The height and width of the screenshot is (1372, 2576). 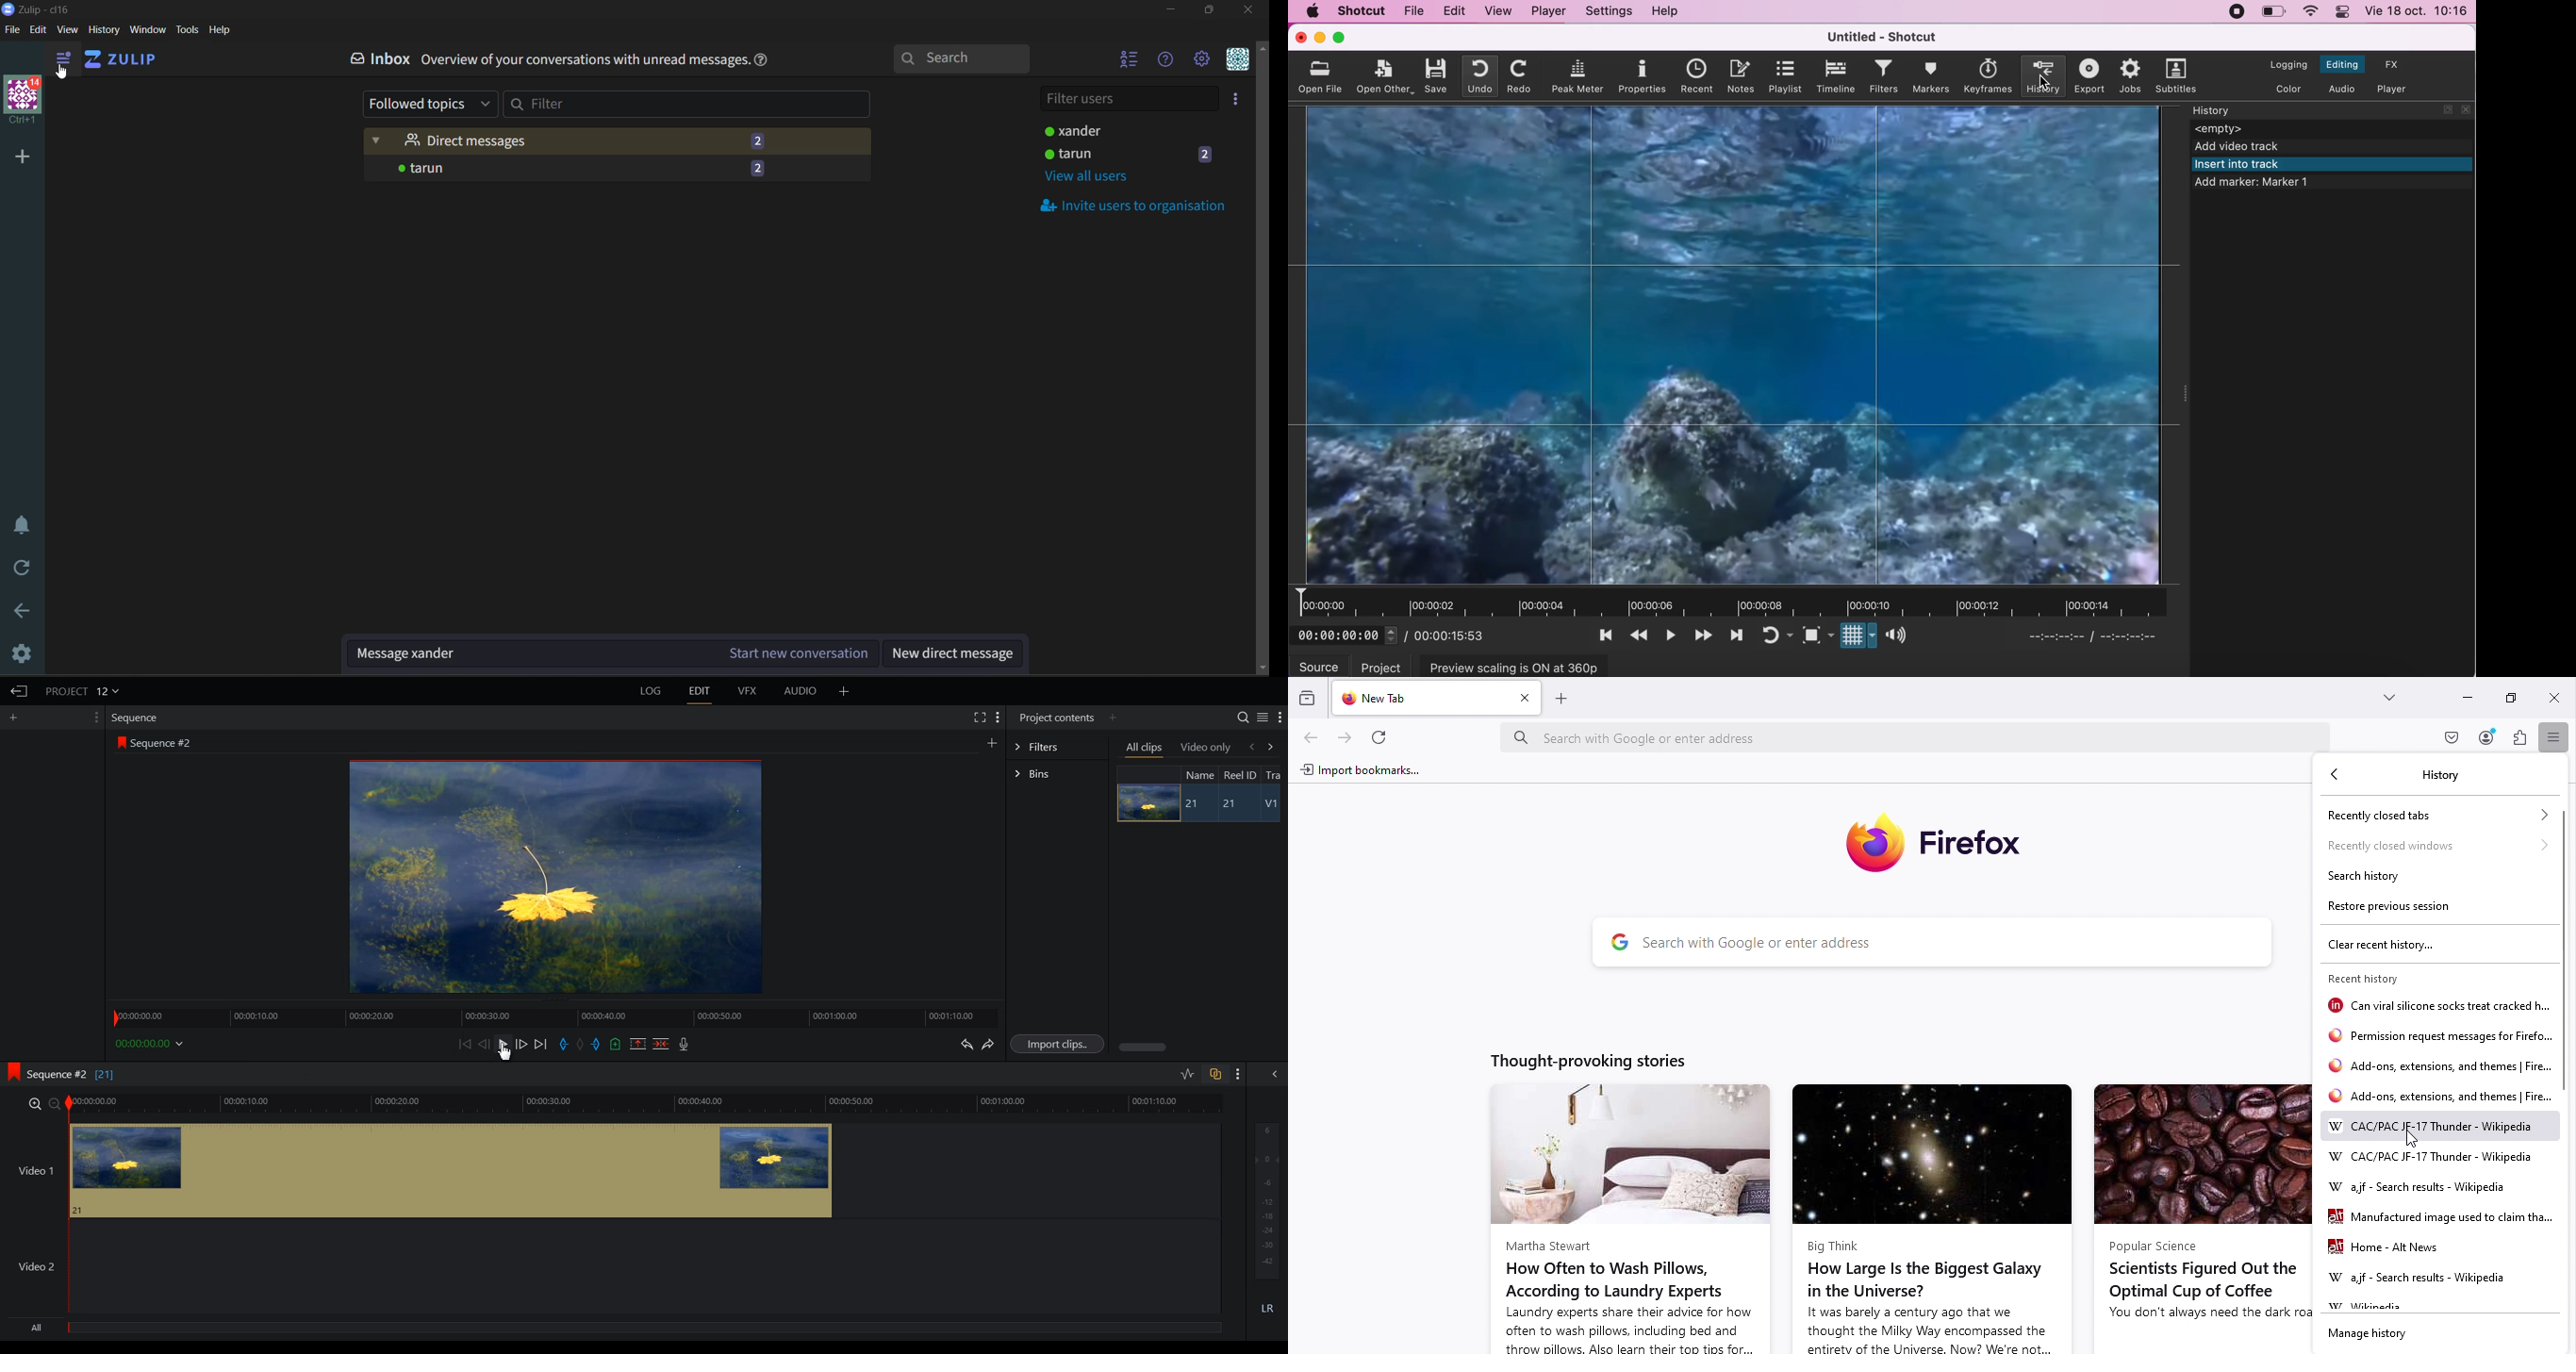 What do you see at coordinates (1144, 1047) in the screenshot?
I see `Horizontal scroll bar` at bounding box center [1144, 1047].